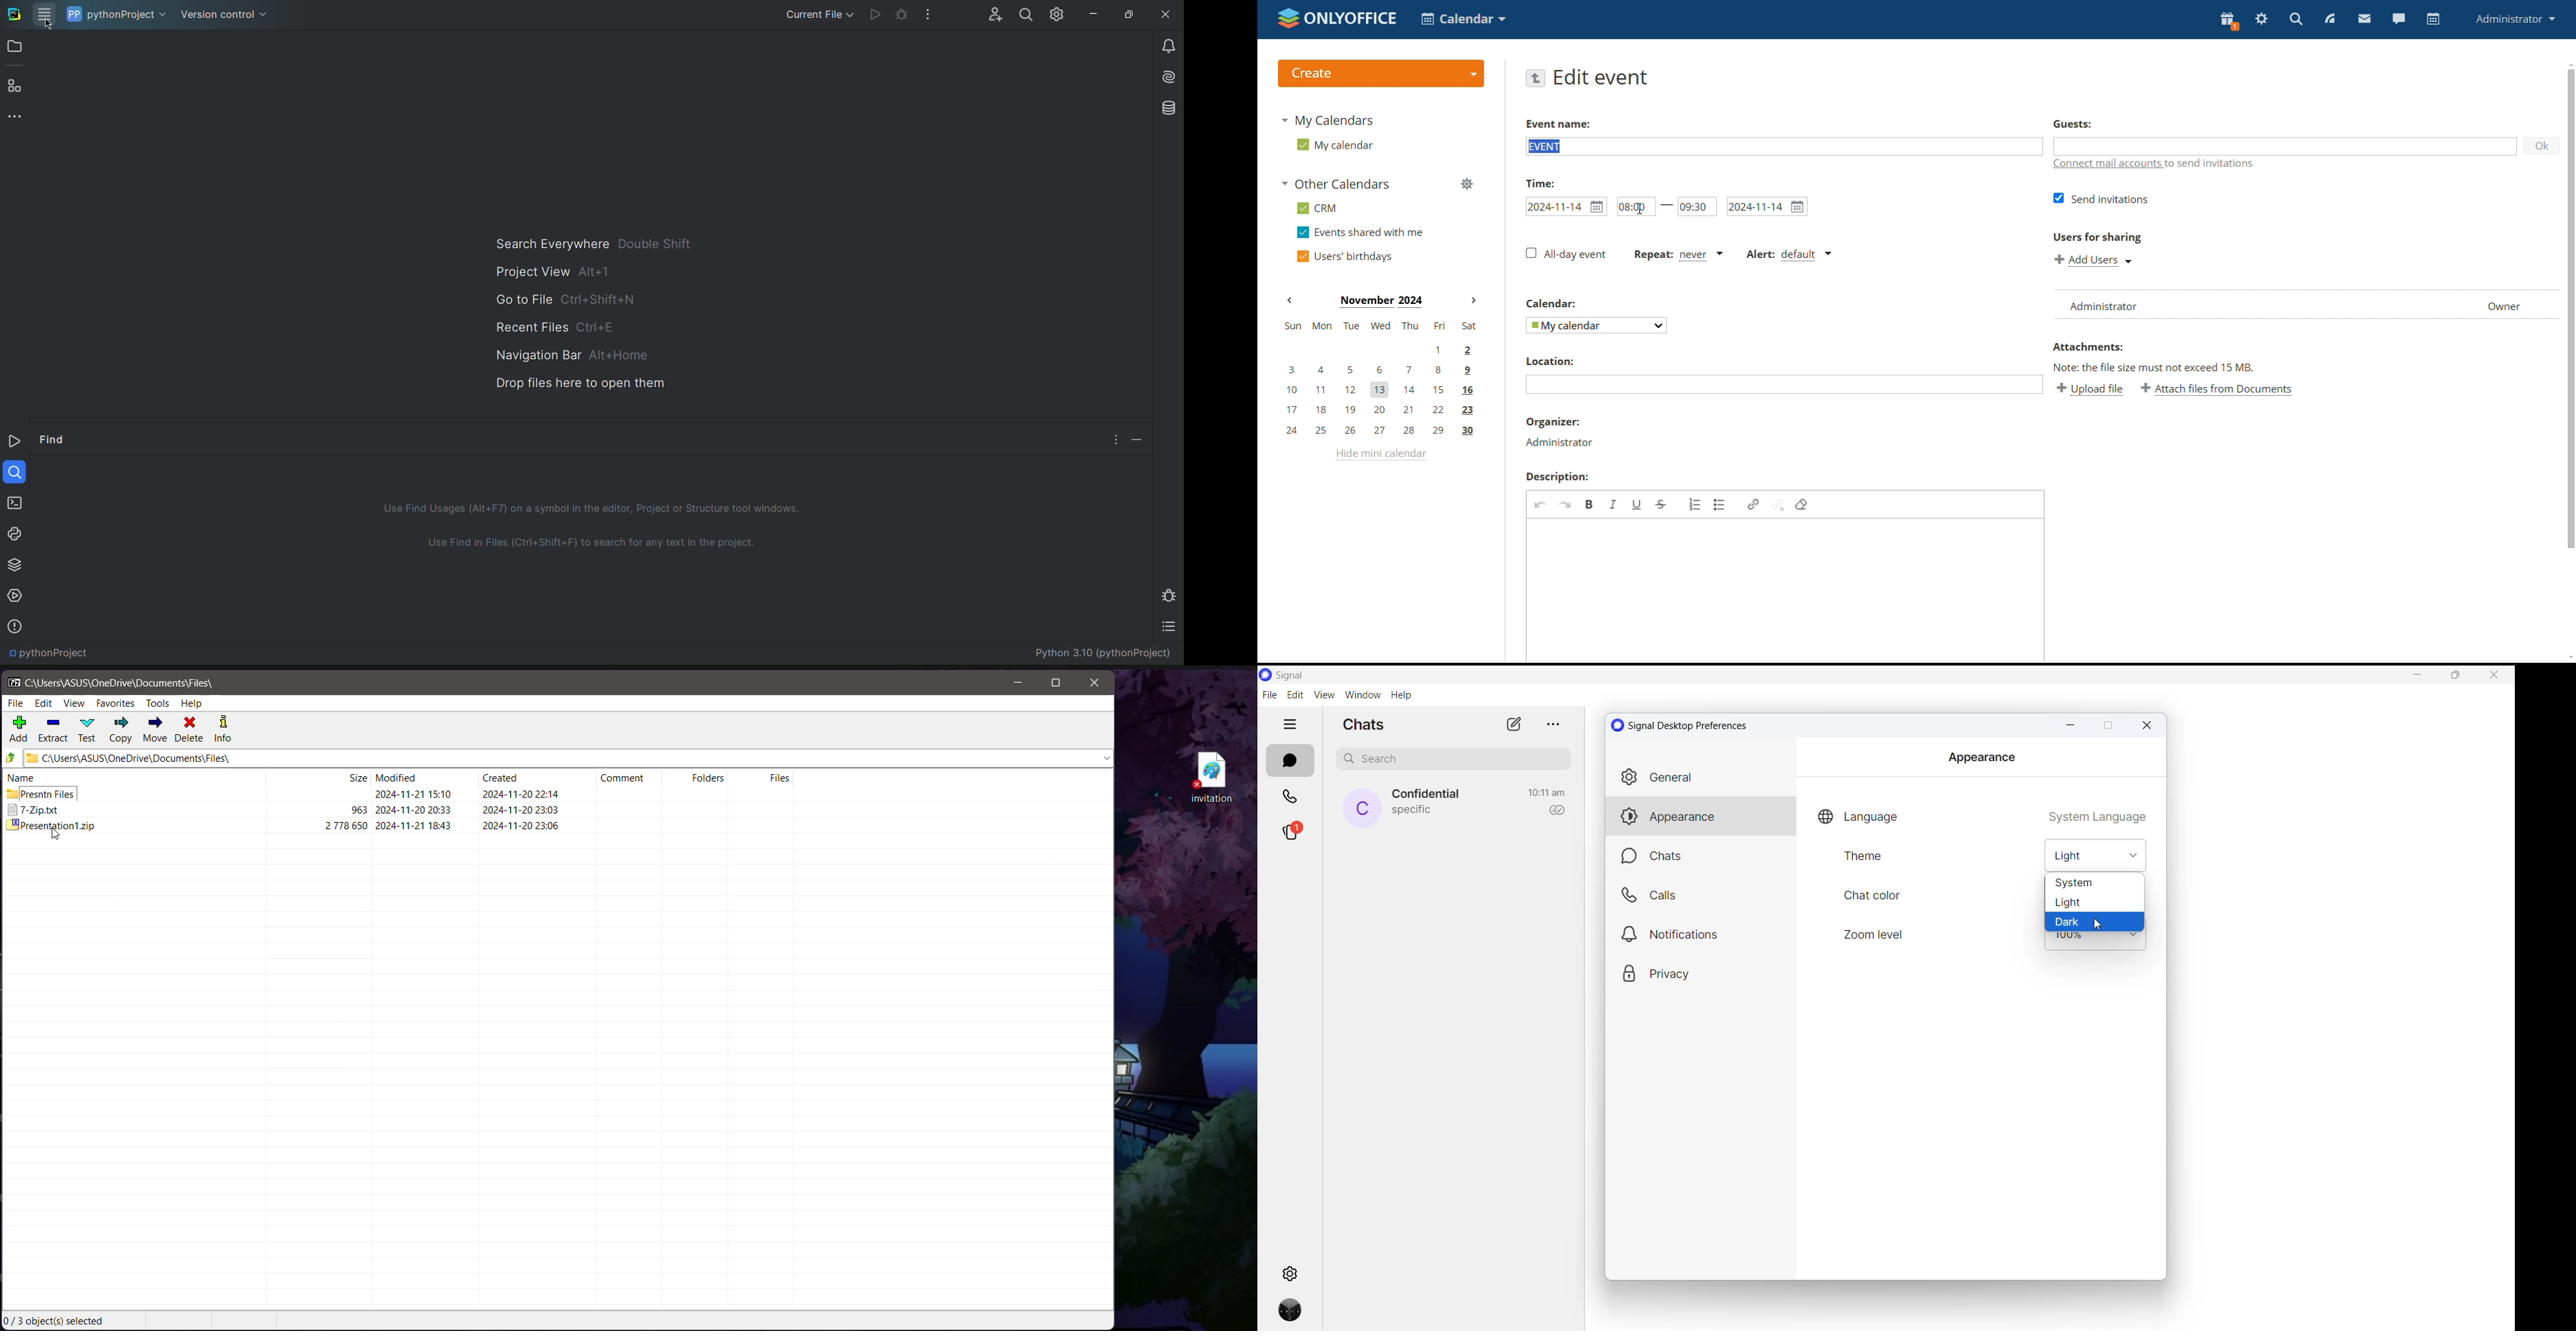  What do you see at coordinates (15, 443) in the screenshot?
I see `Run` at bounding box center [15, 443].